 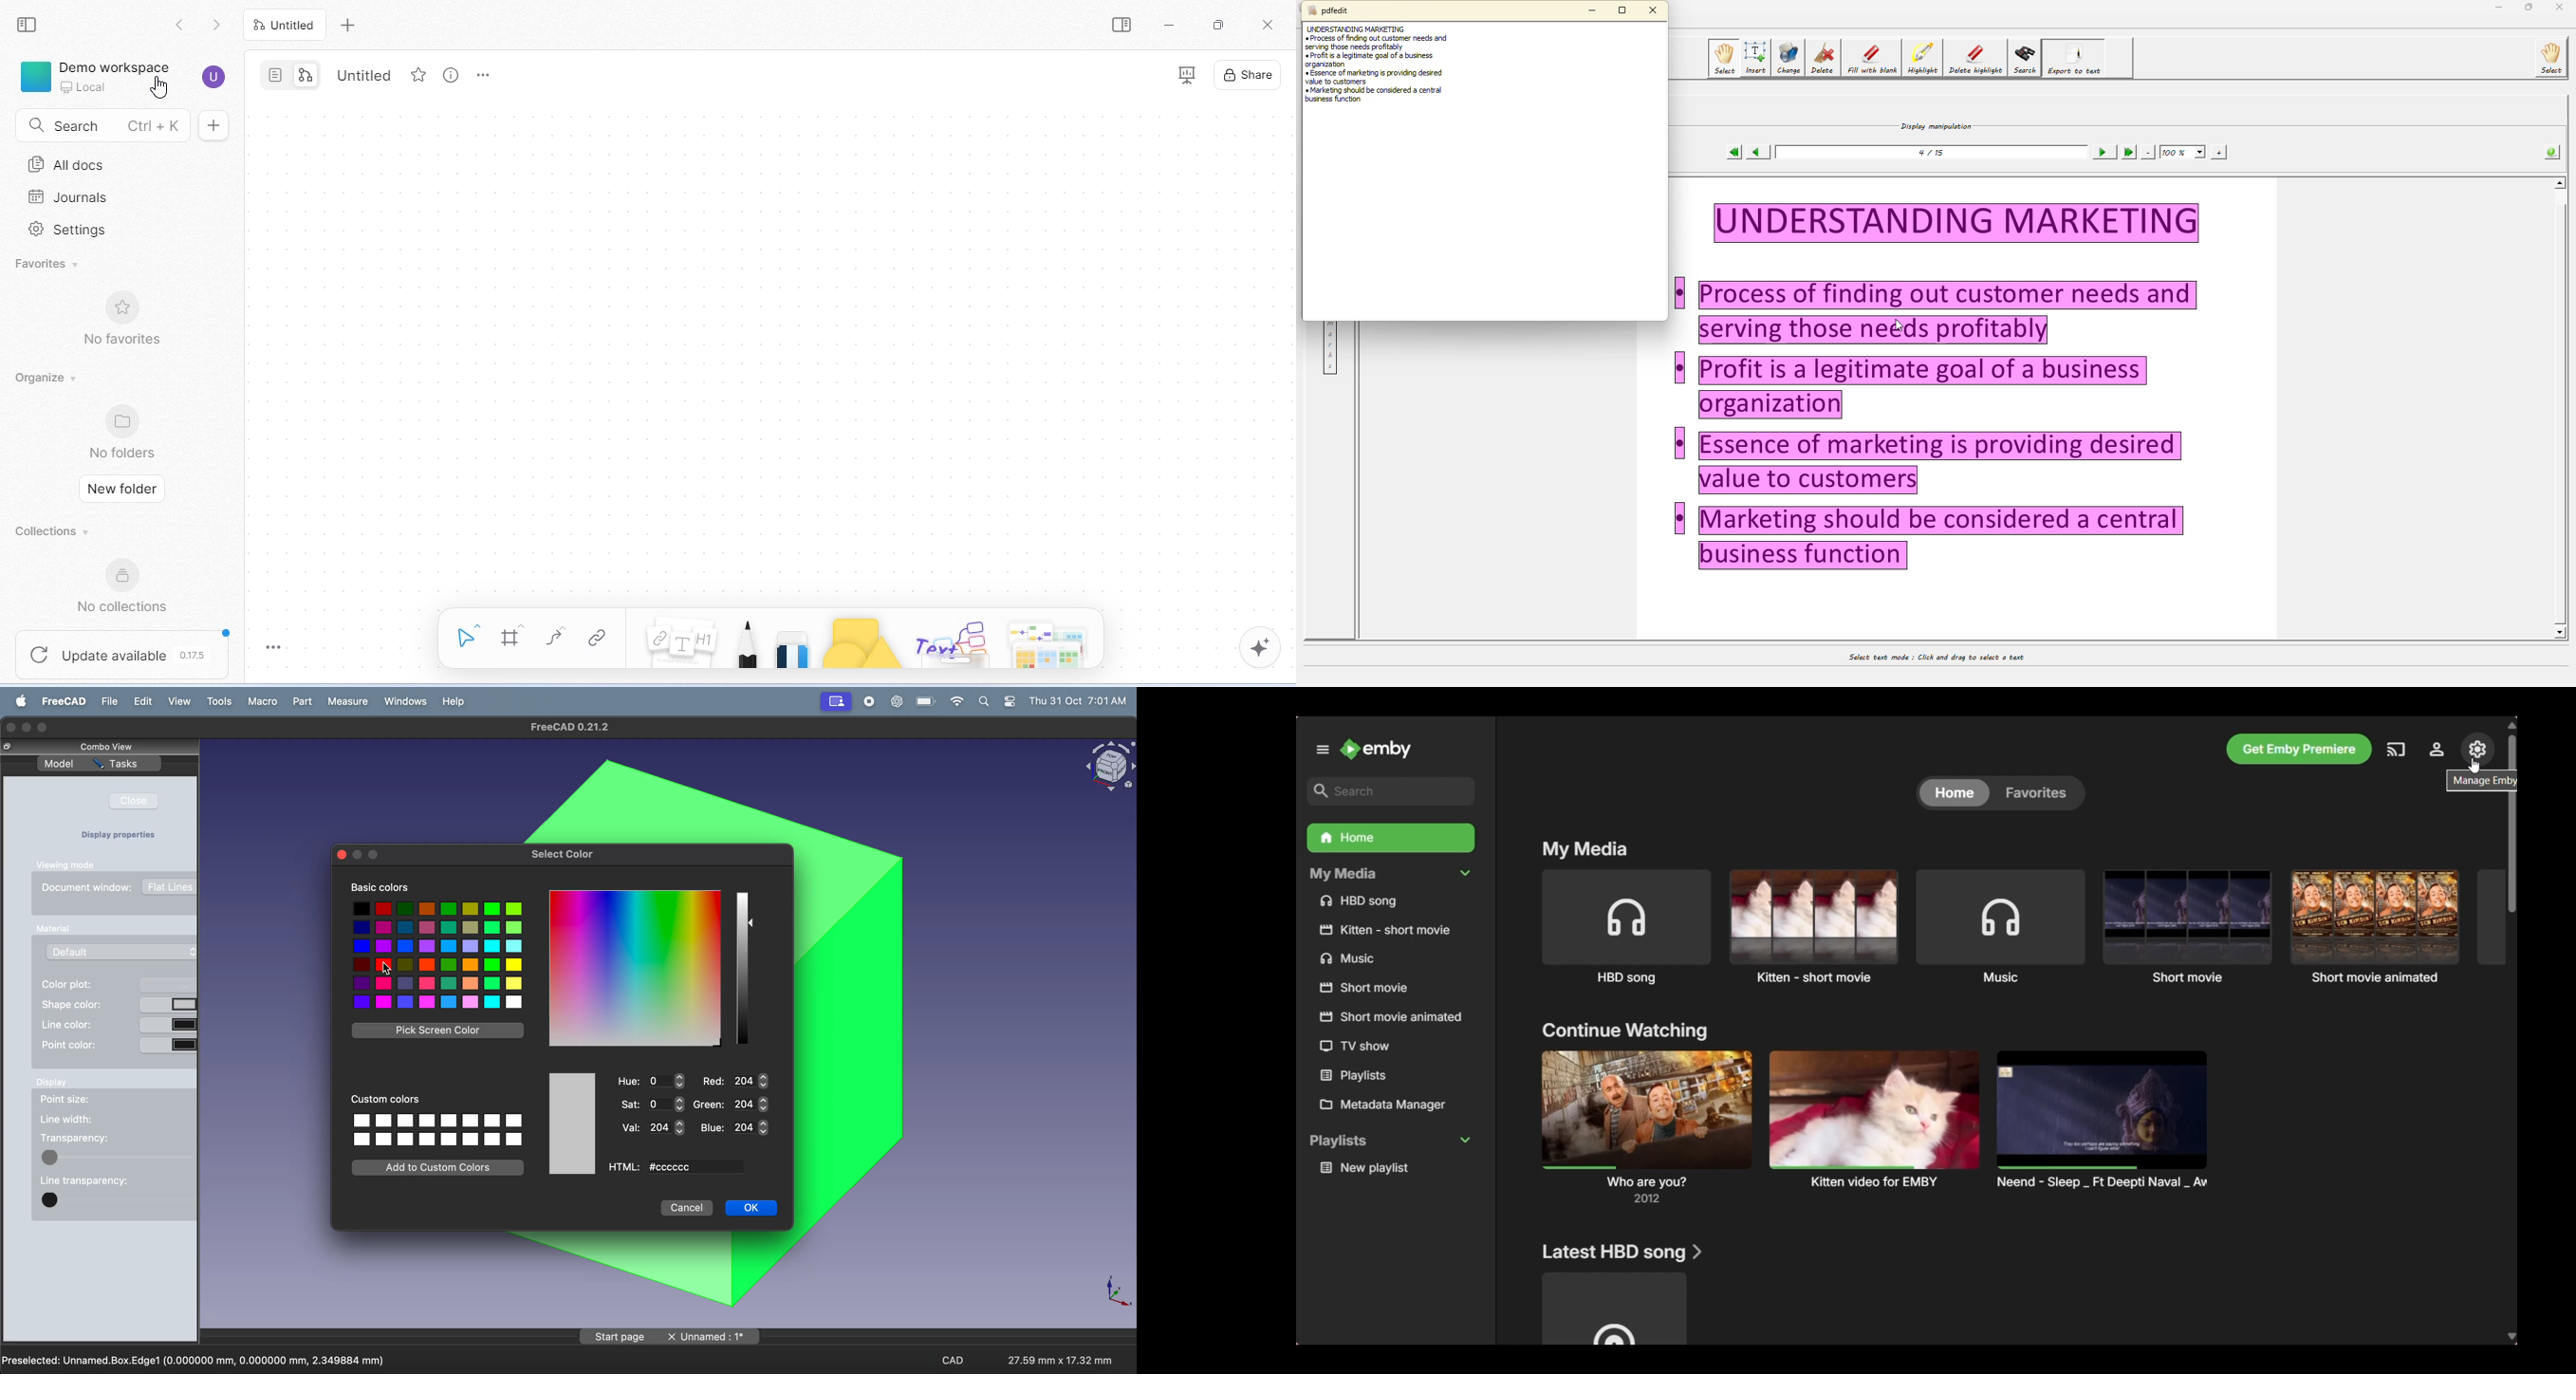 What do you see at coordinates (1080, 701) in the screenshot?
I see `time and date` at bounding box center [1080, 701].